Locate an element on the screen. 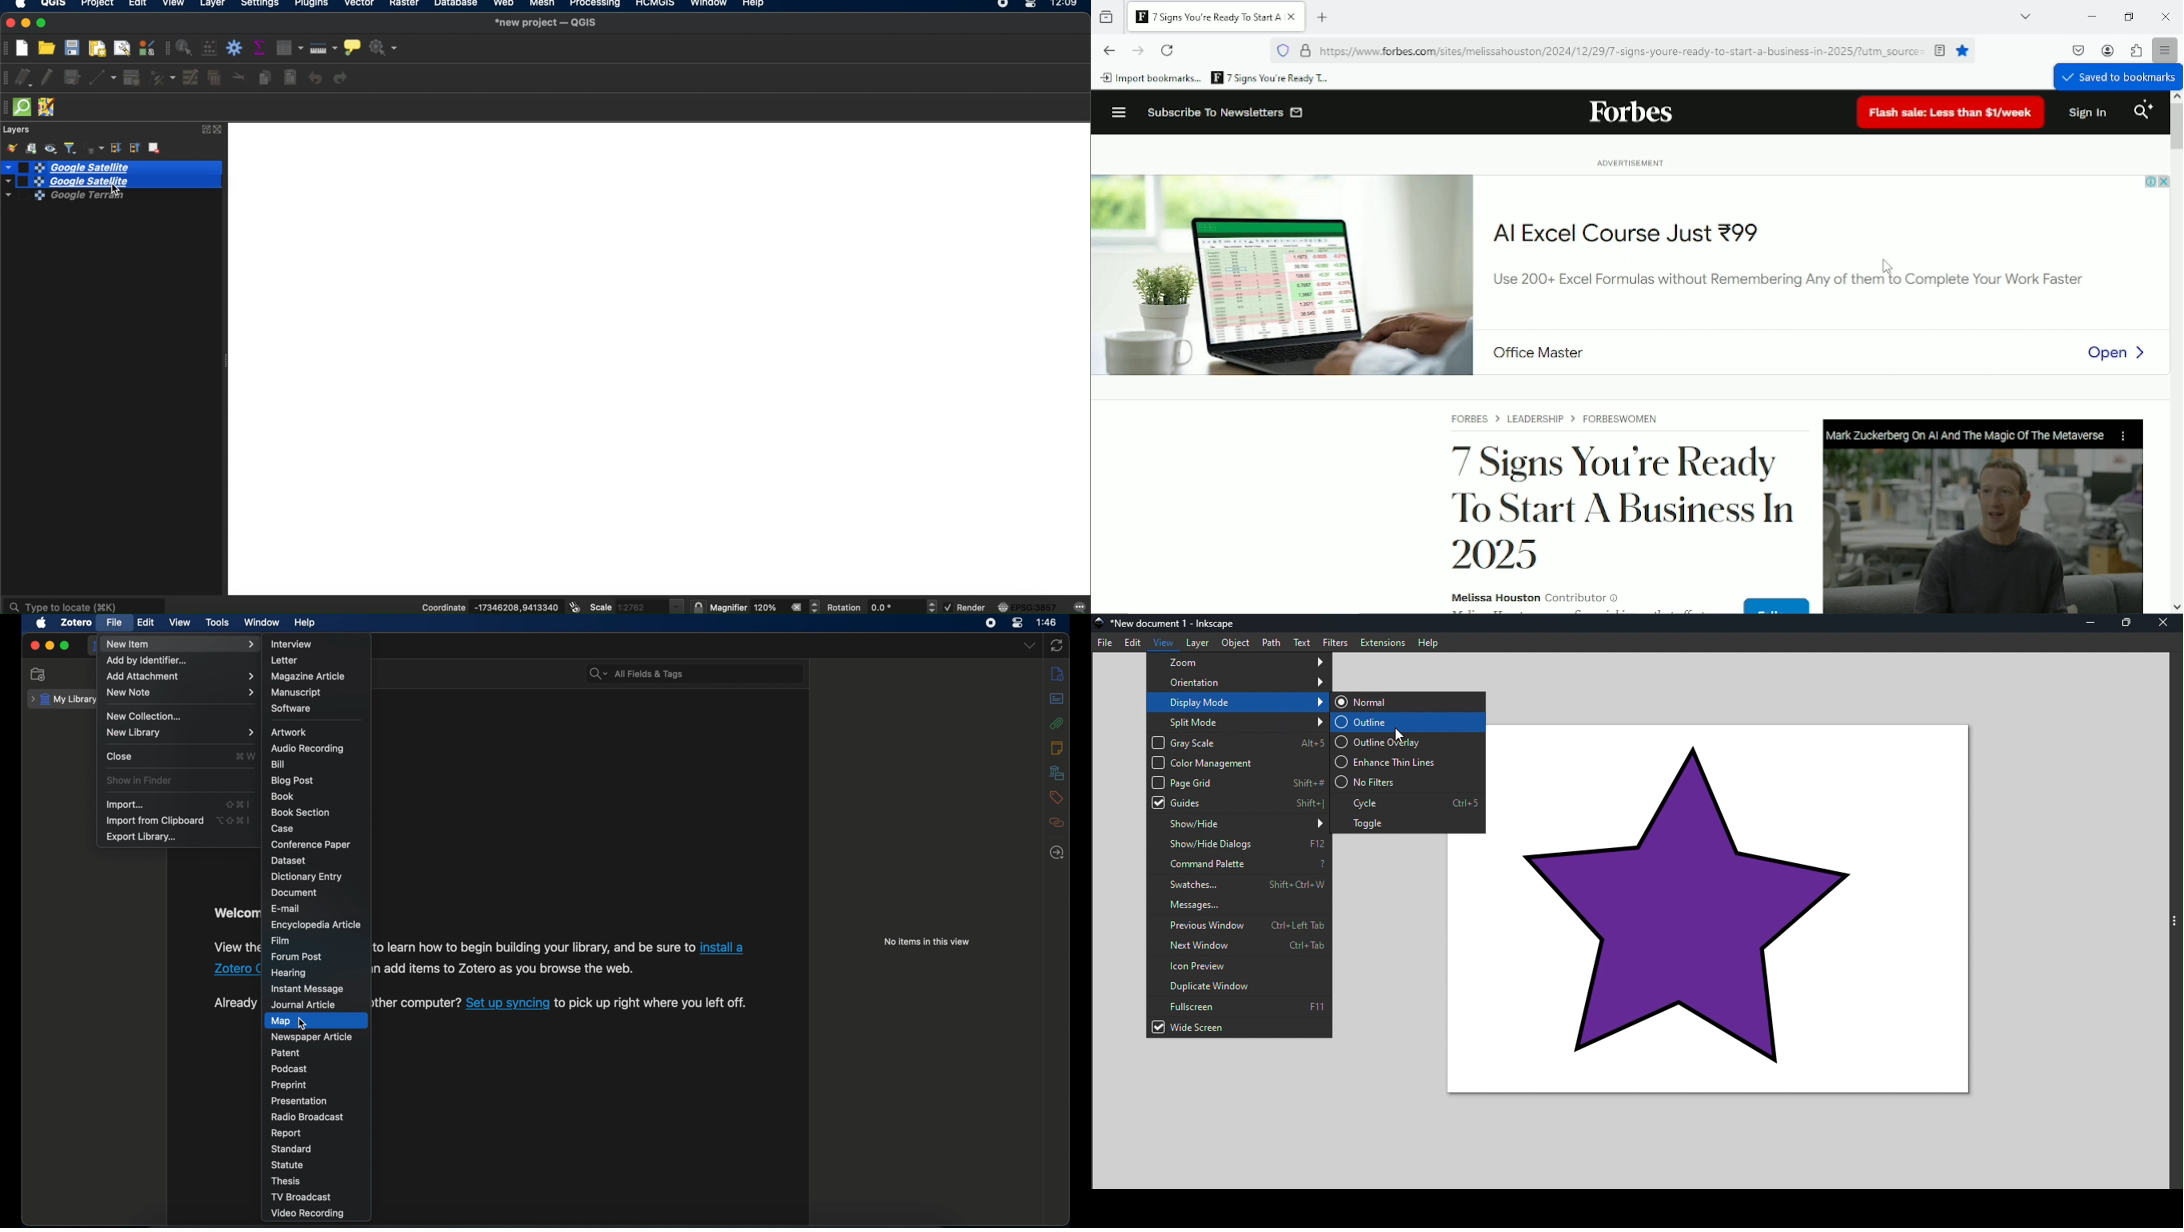 The image size is (2184, 1232). Split mode is located at coordinates (1236, 722).